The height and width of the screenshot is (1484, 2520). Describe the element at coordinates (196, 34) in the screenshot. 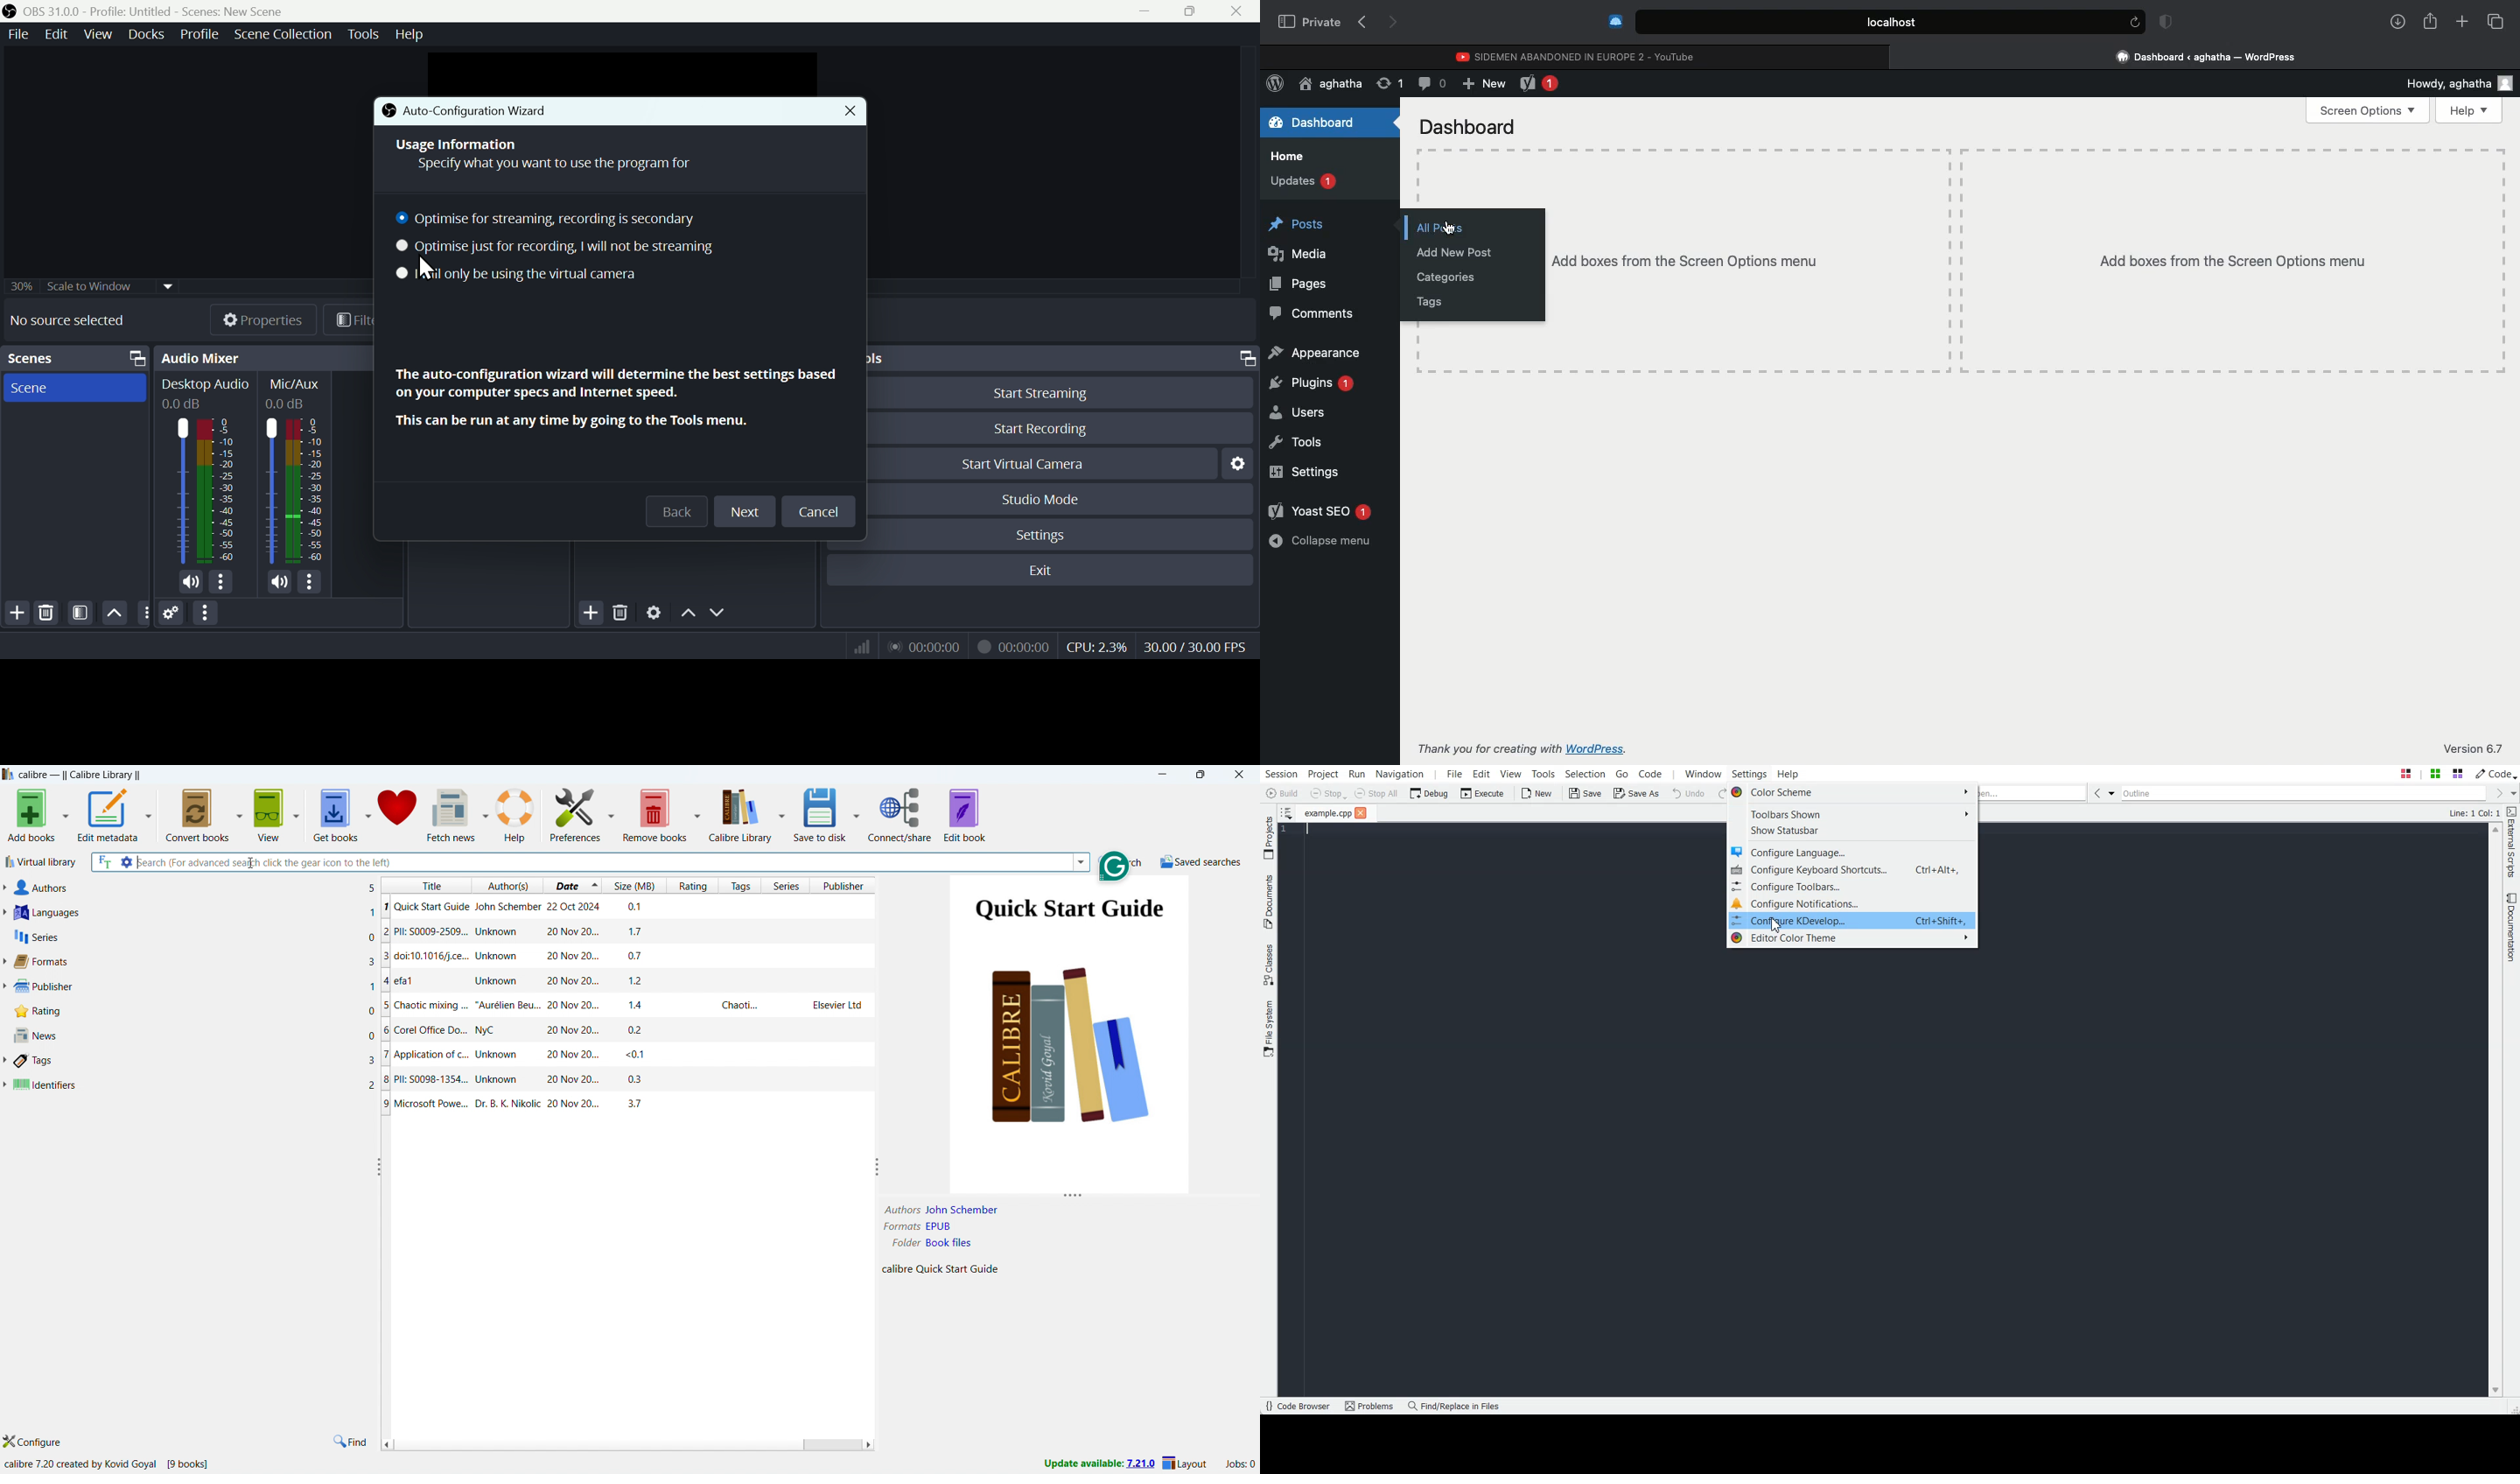

I see `Profile` at that location.